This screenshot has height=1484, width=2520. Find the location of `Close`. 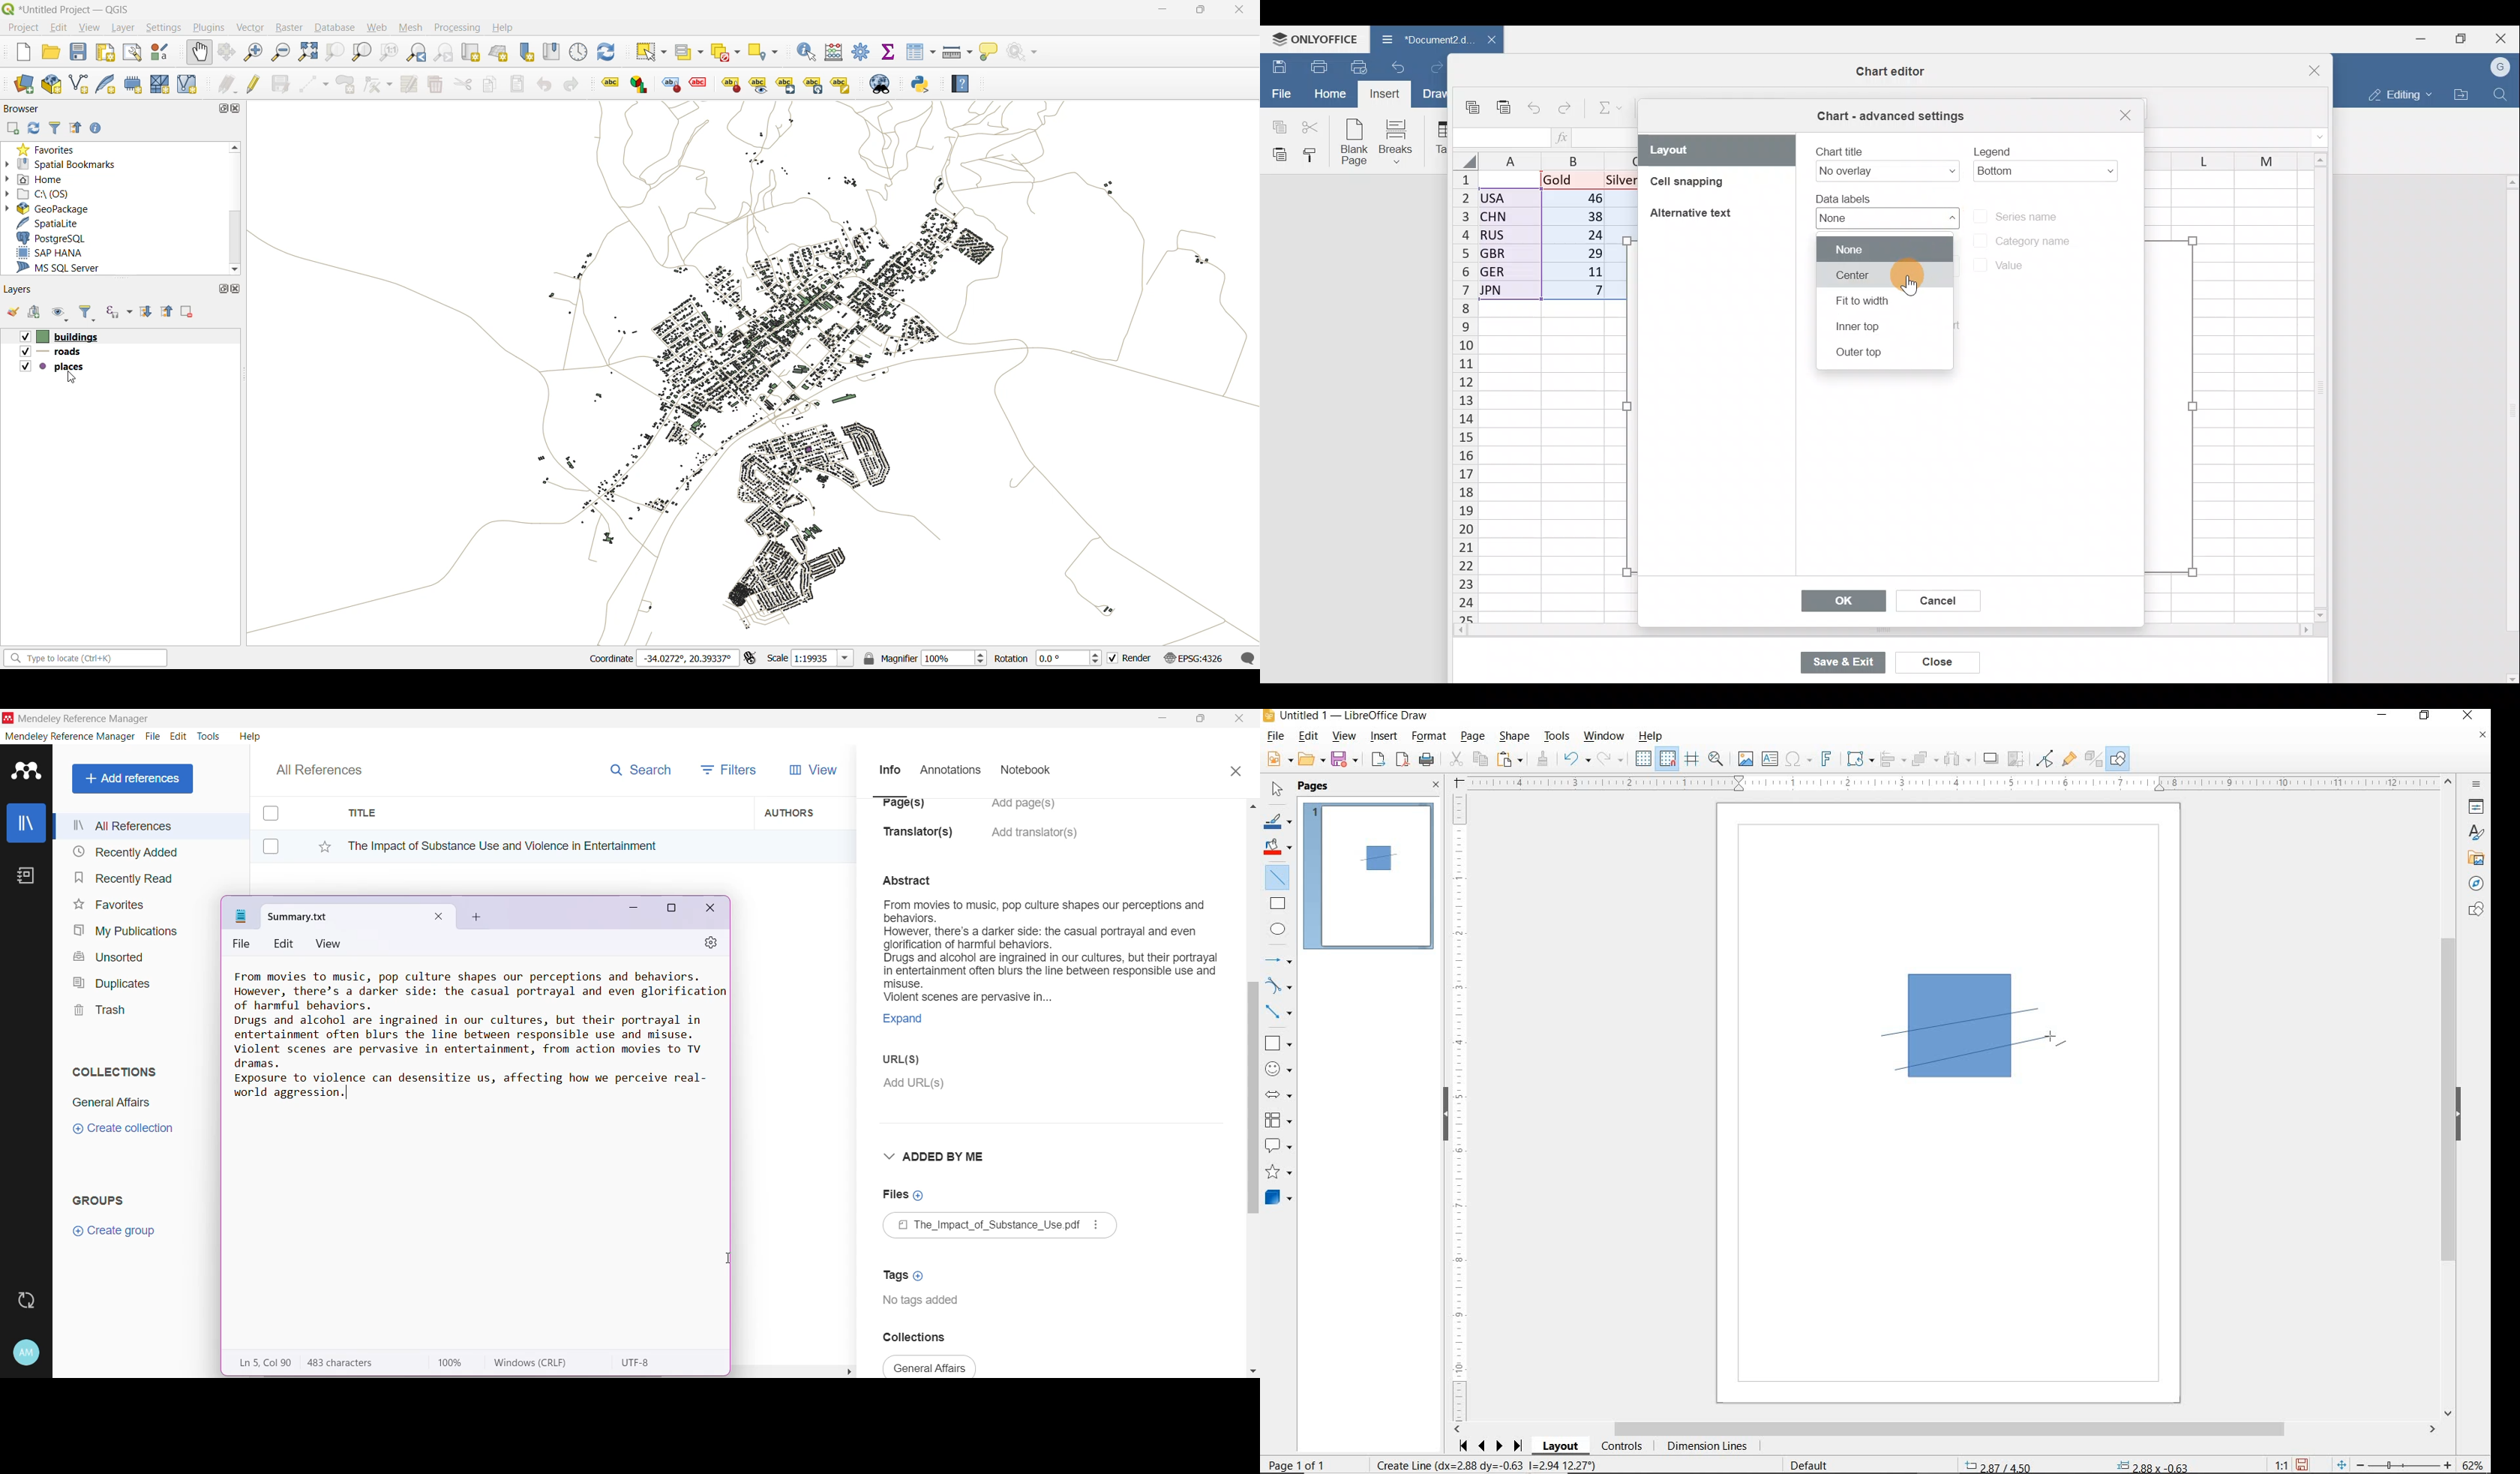

Close is located at coordinates (711, 910).